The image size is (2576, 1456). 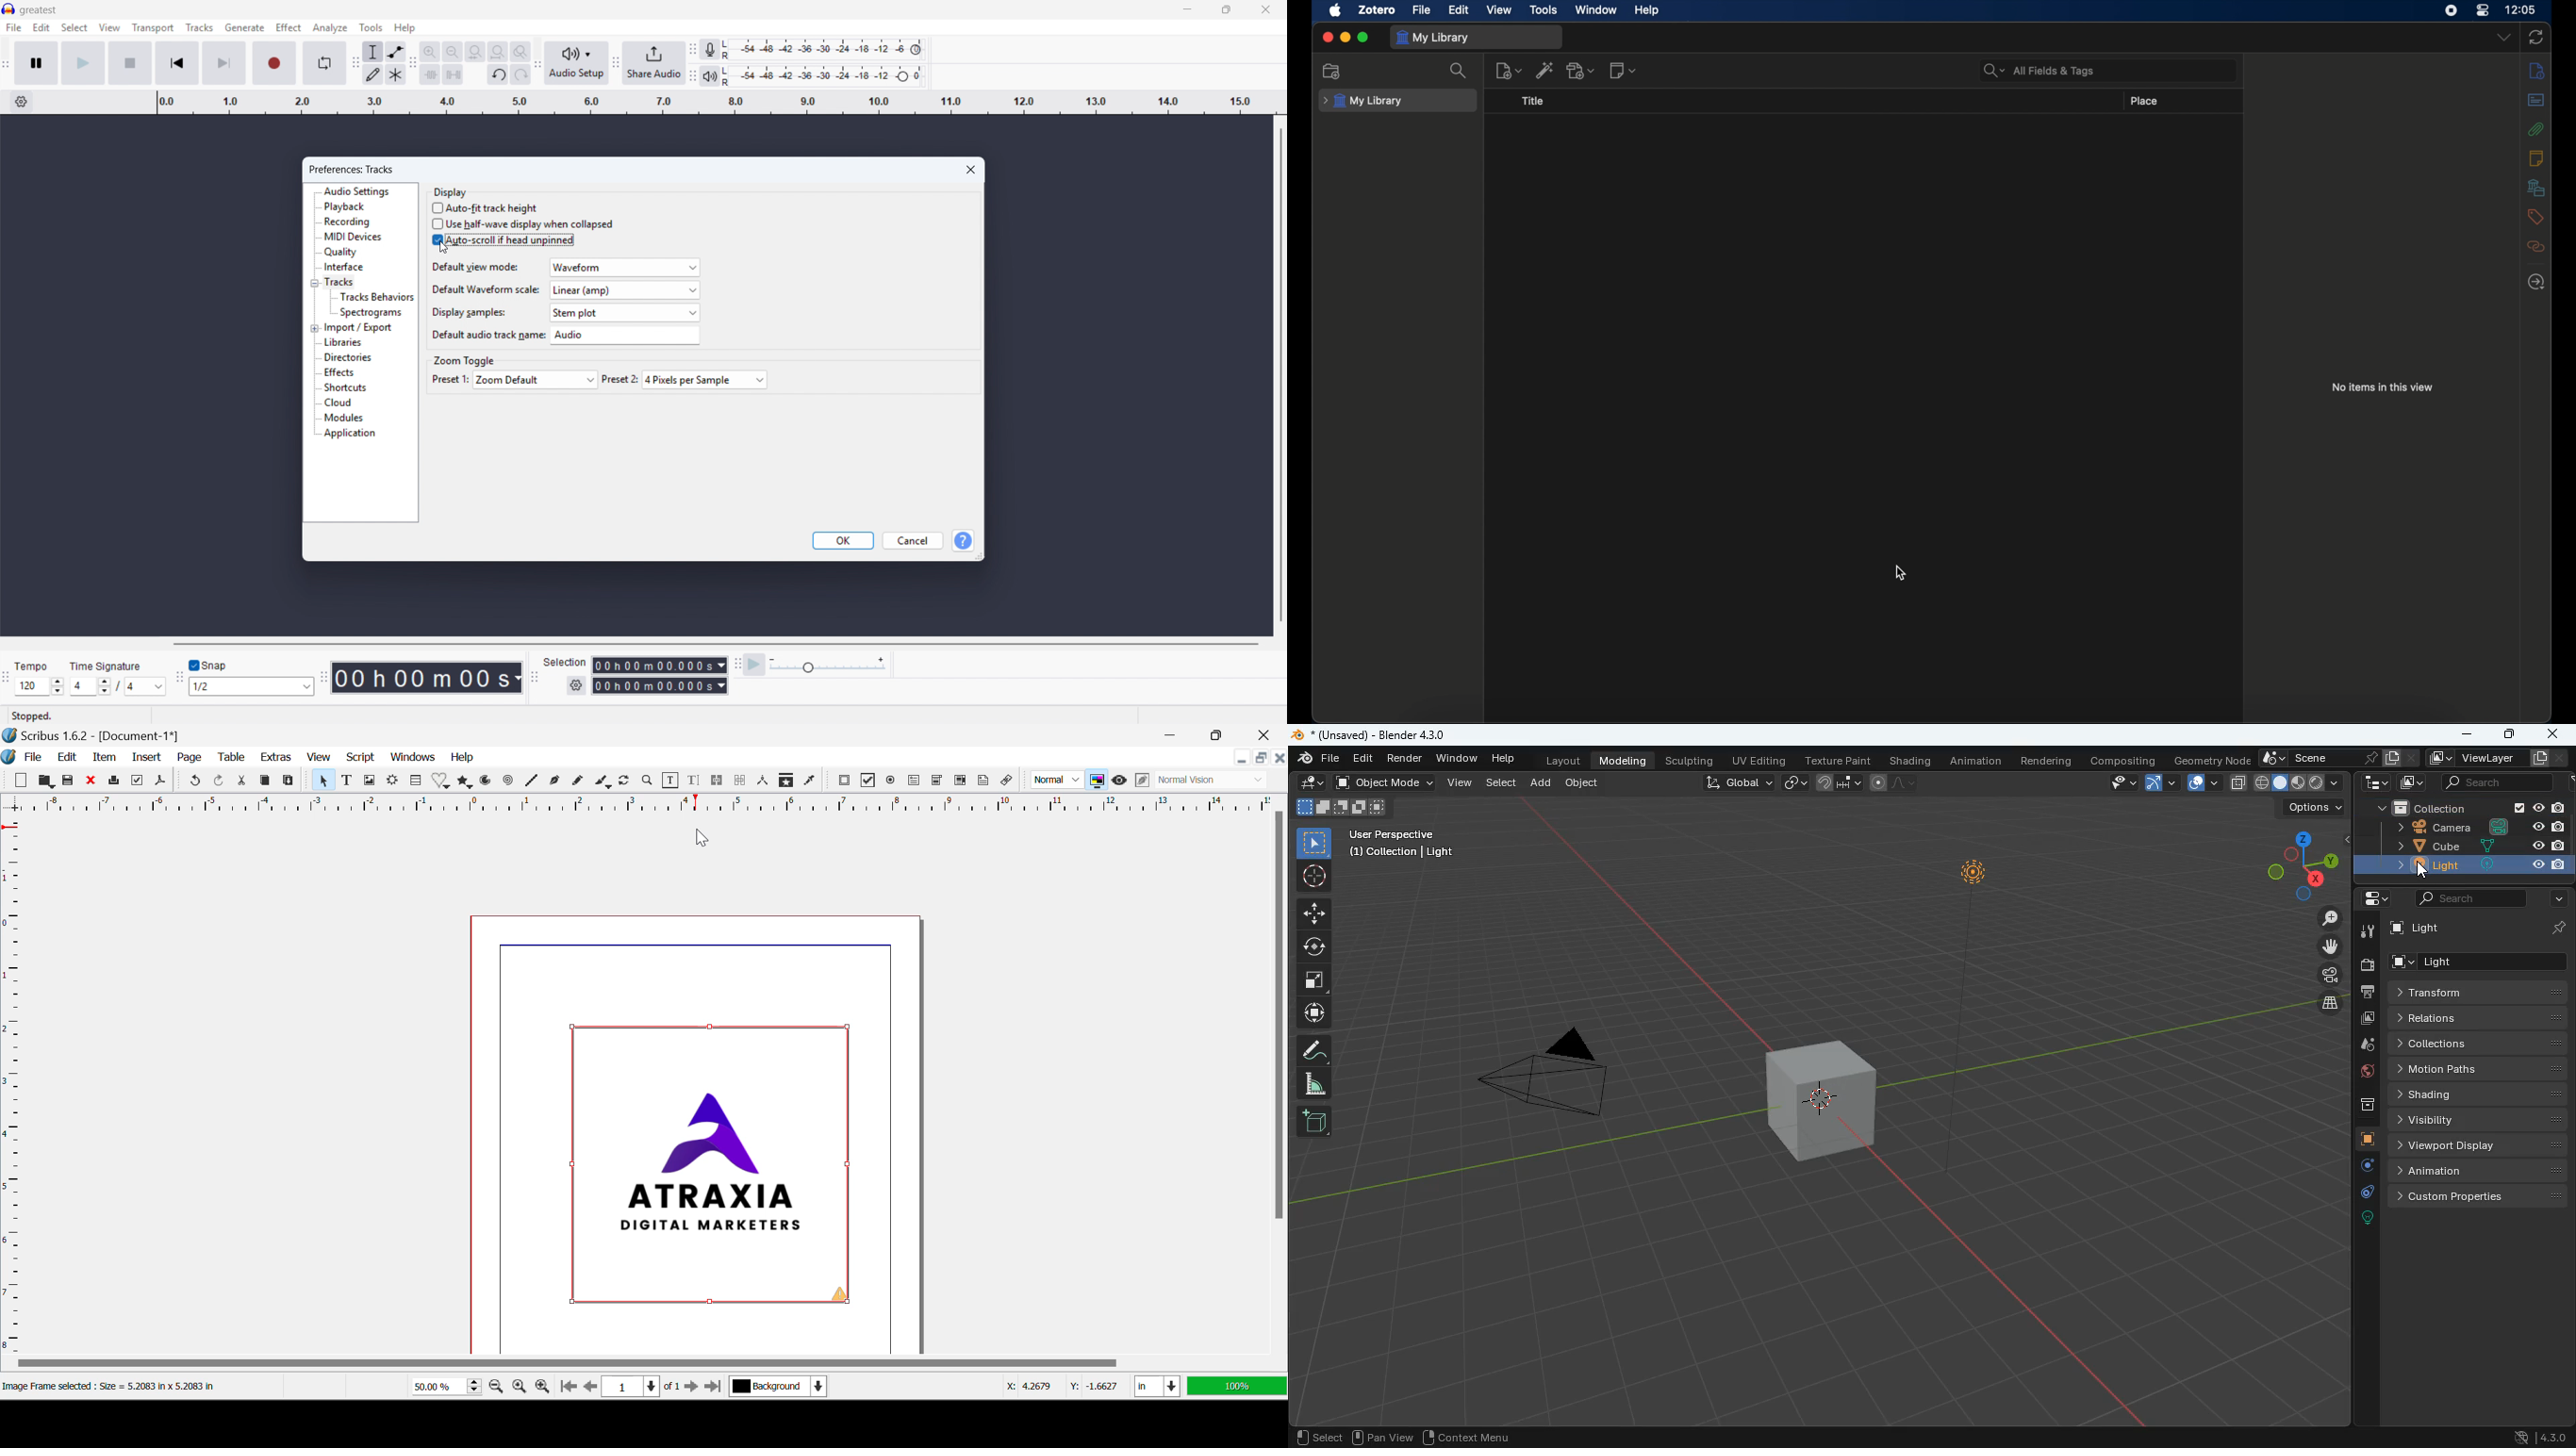 What do you see at coordinates (1901, 573) in the screenshot?
I see `cursor` at bounding box center [1901, 573].